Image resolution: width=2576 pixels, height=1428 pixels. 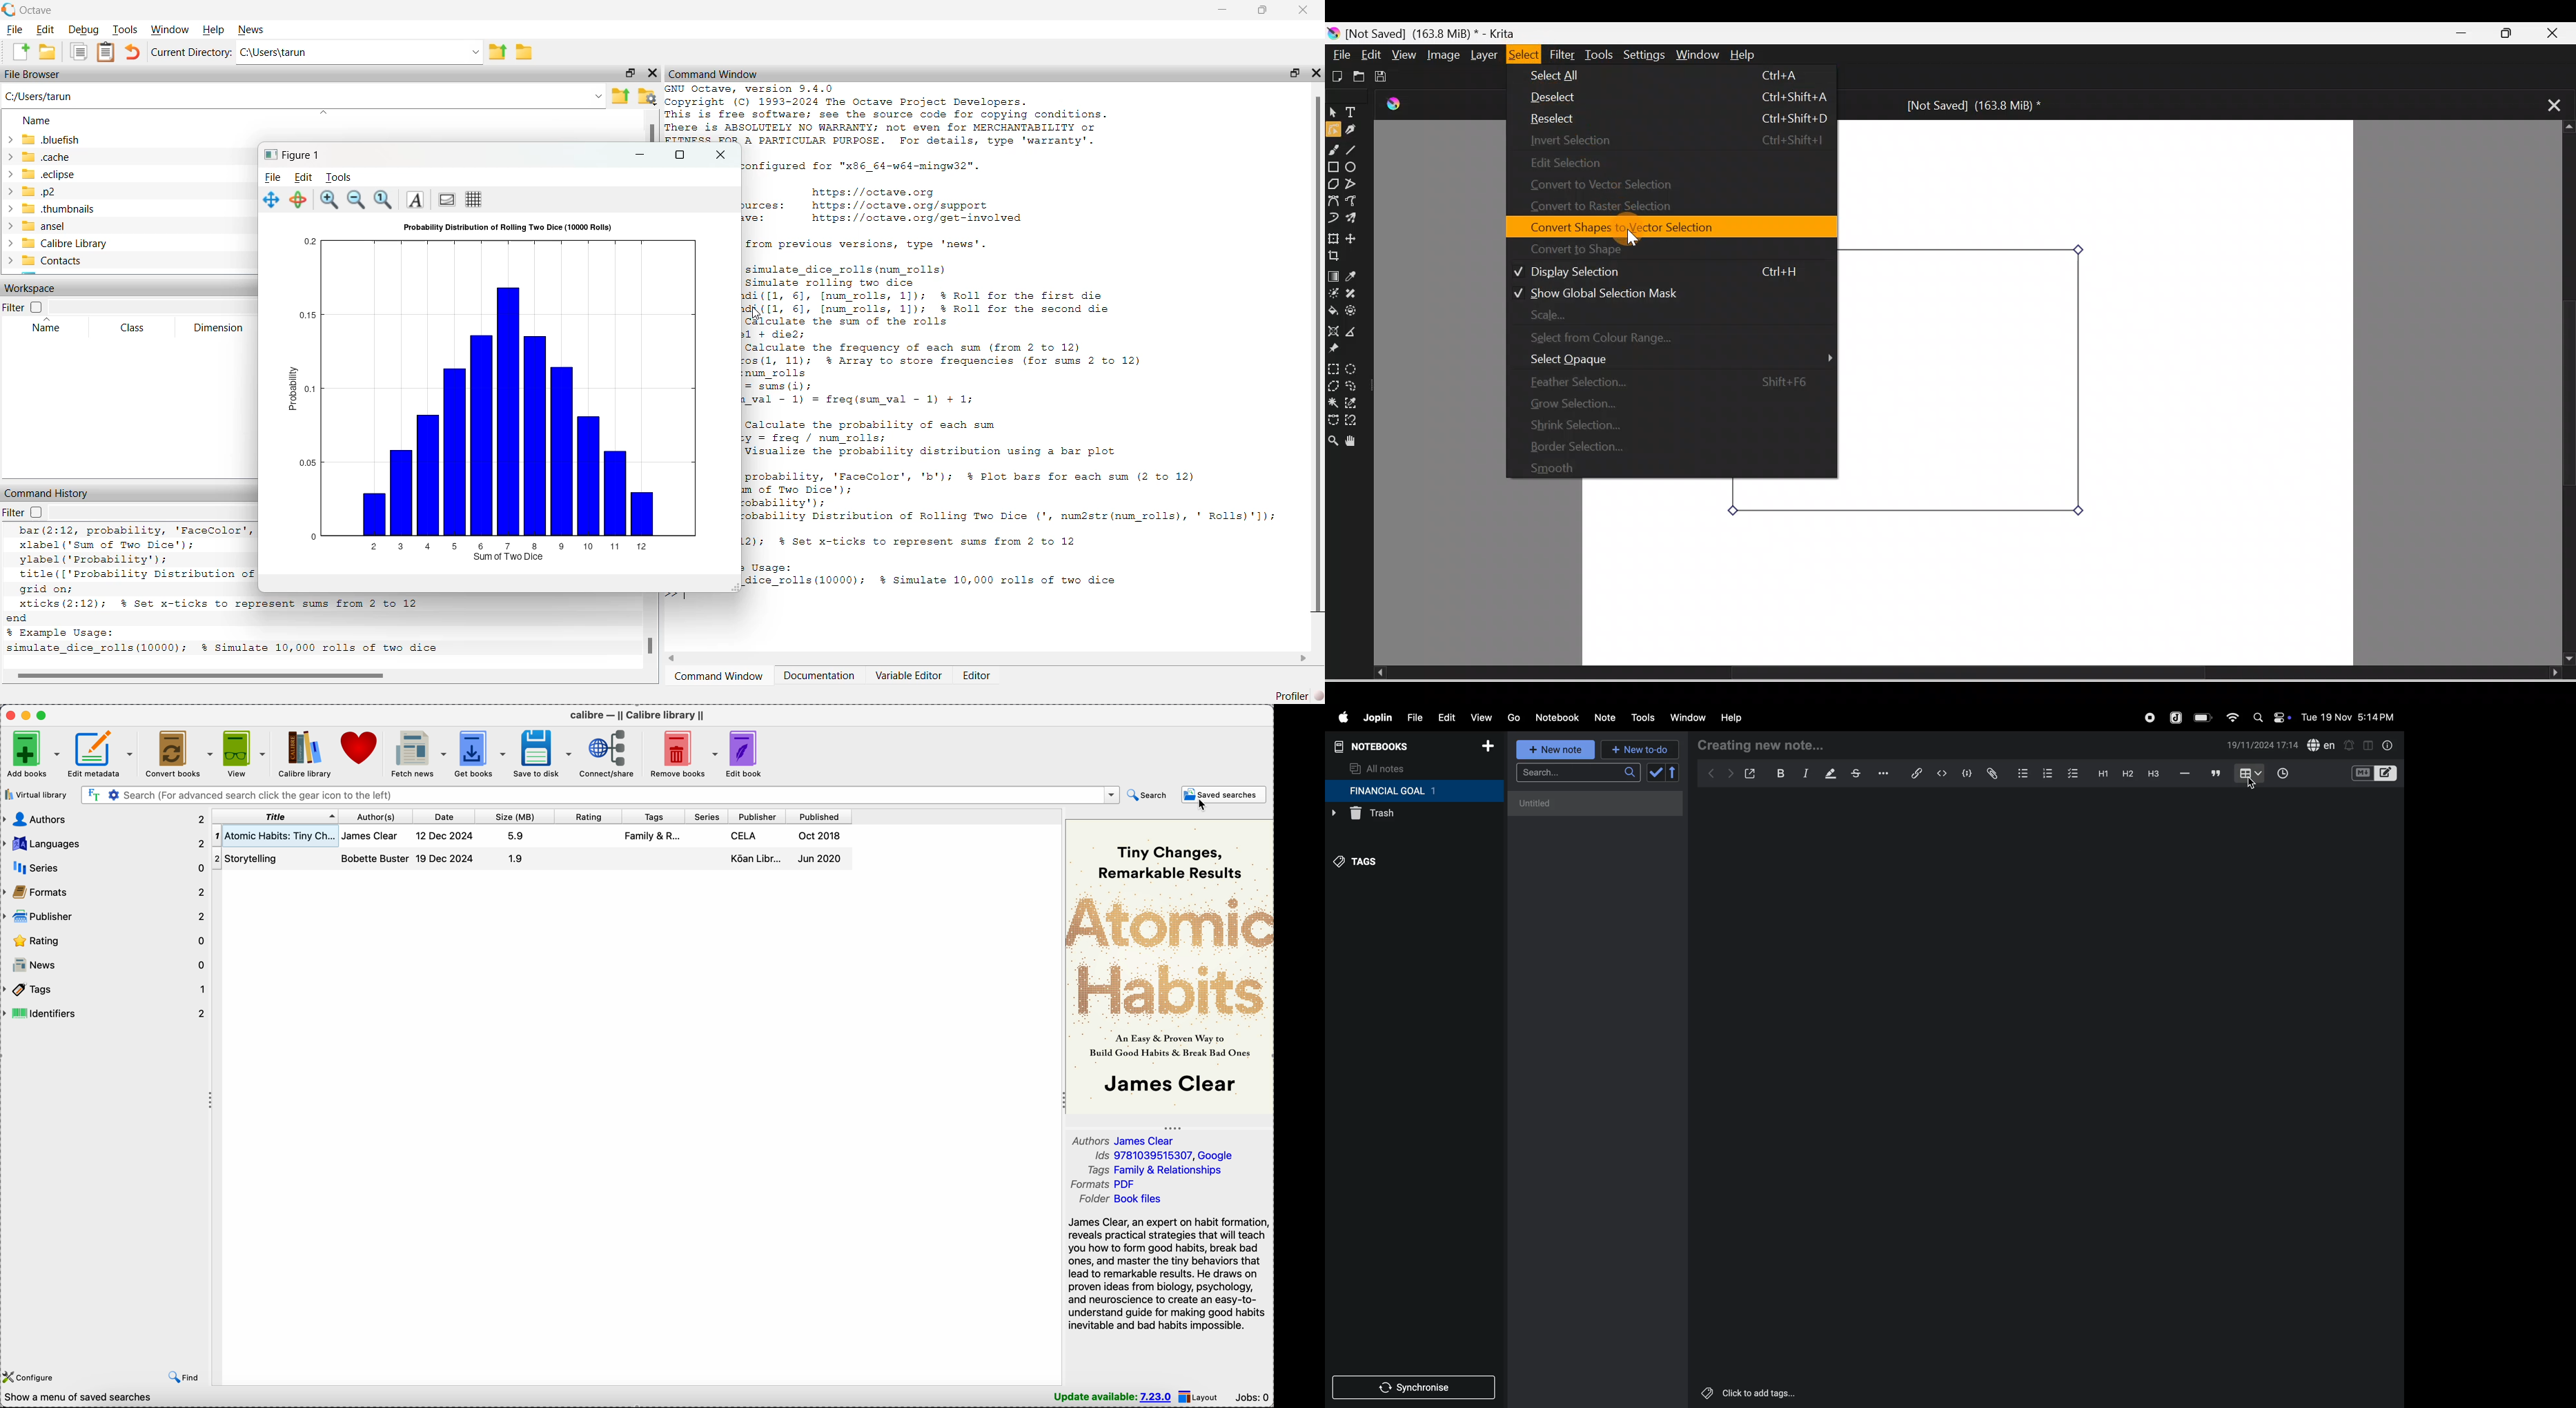 I want to click on Feather selection, so click(x=1666, y=379).